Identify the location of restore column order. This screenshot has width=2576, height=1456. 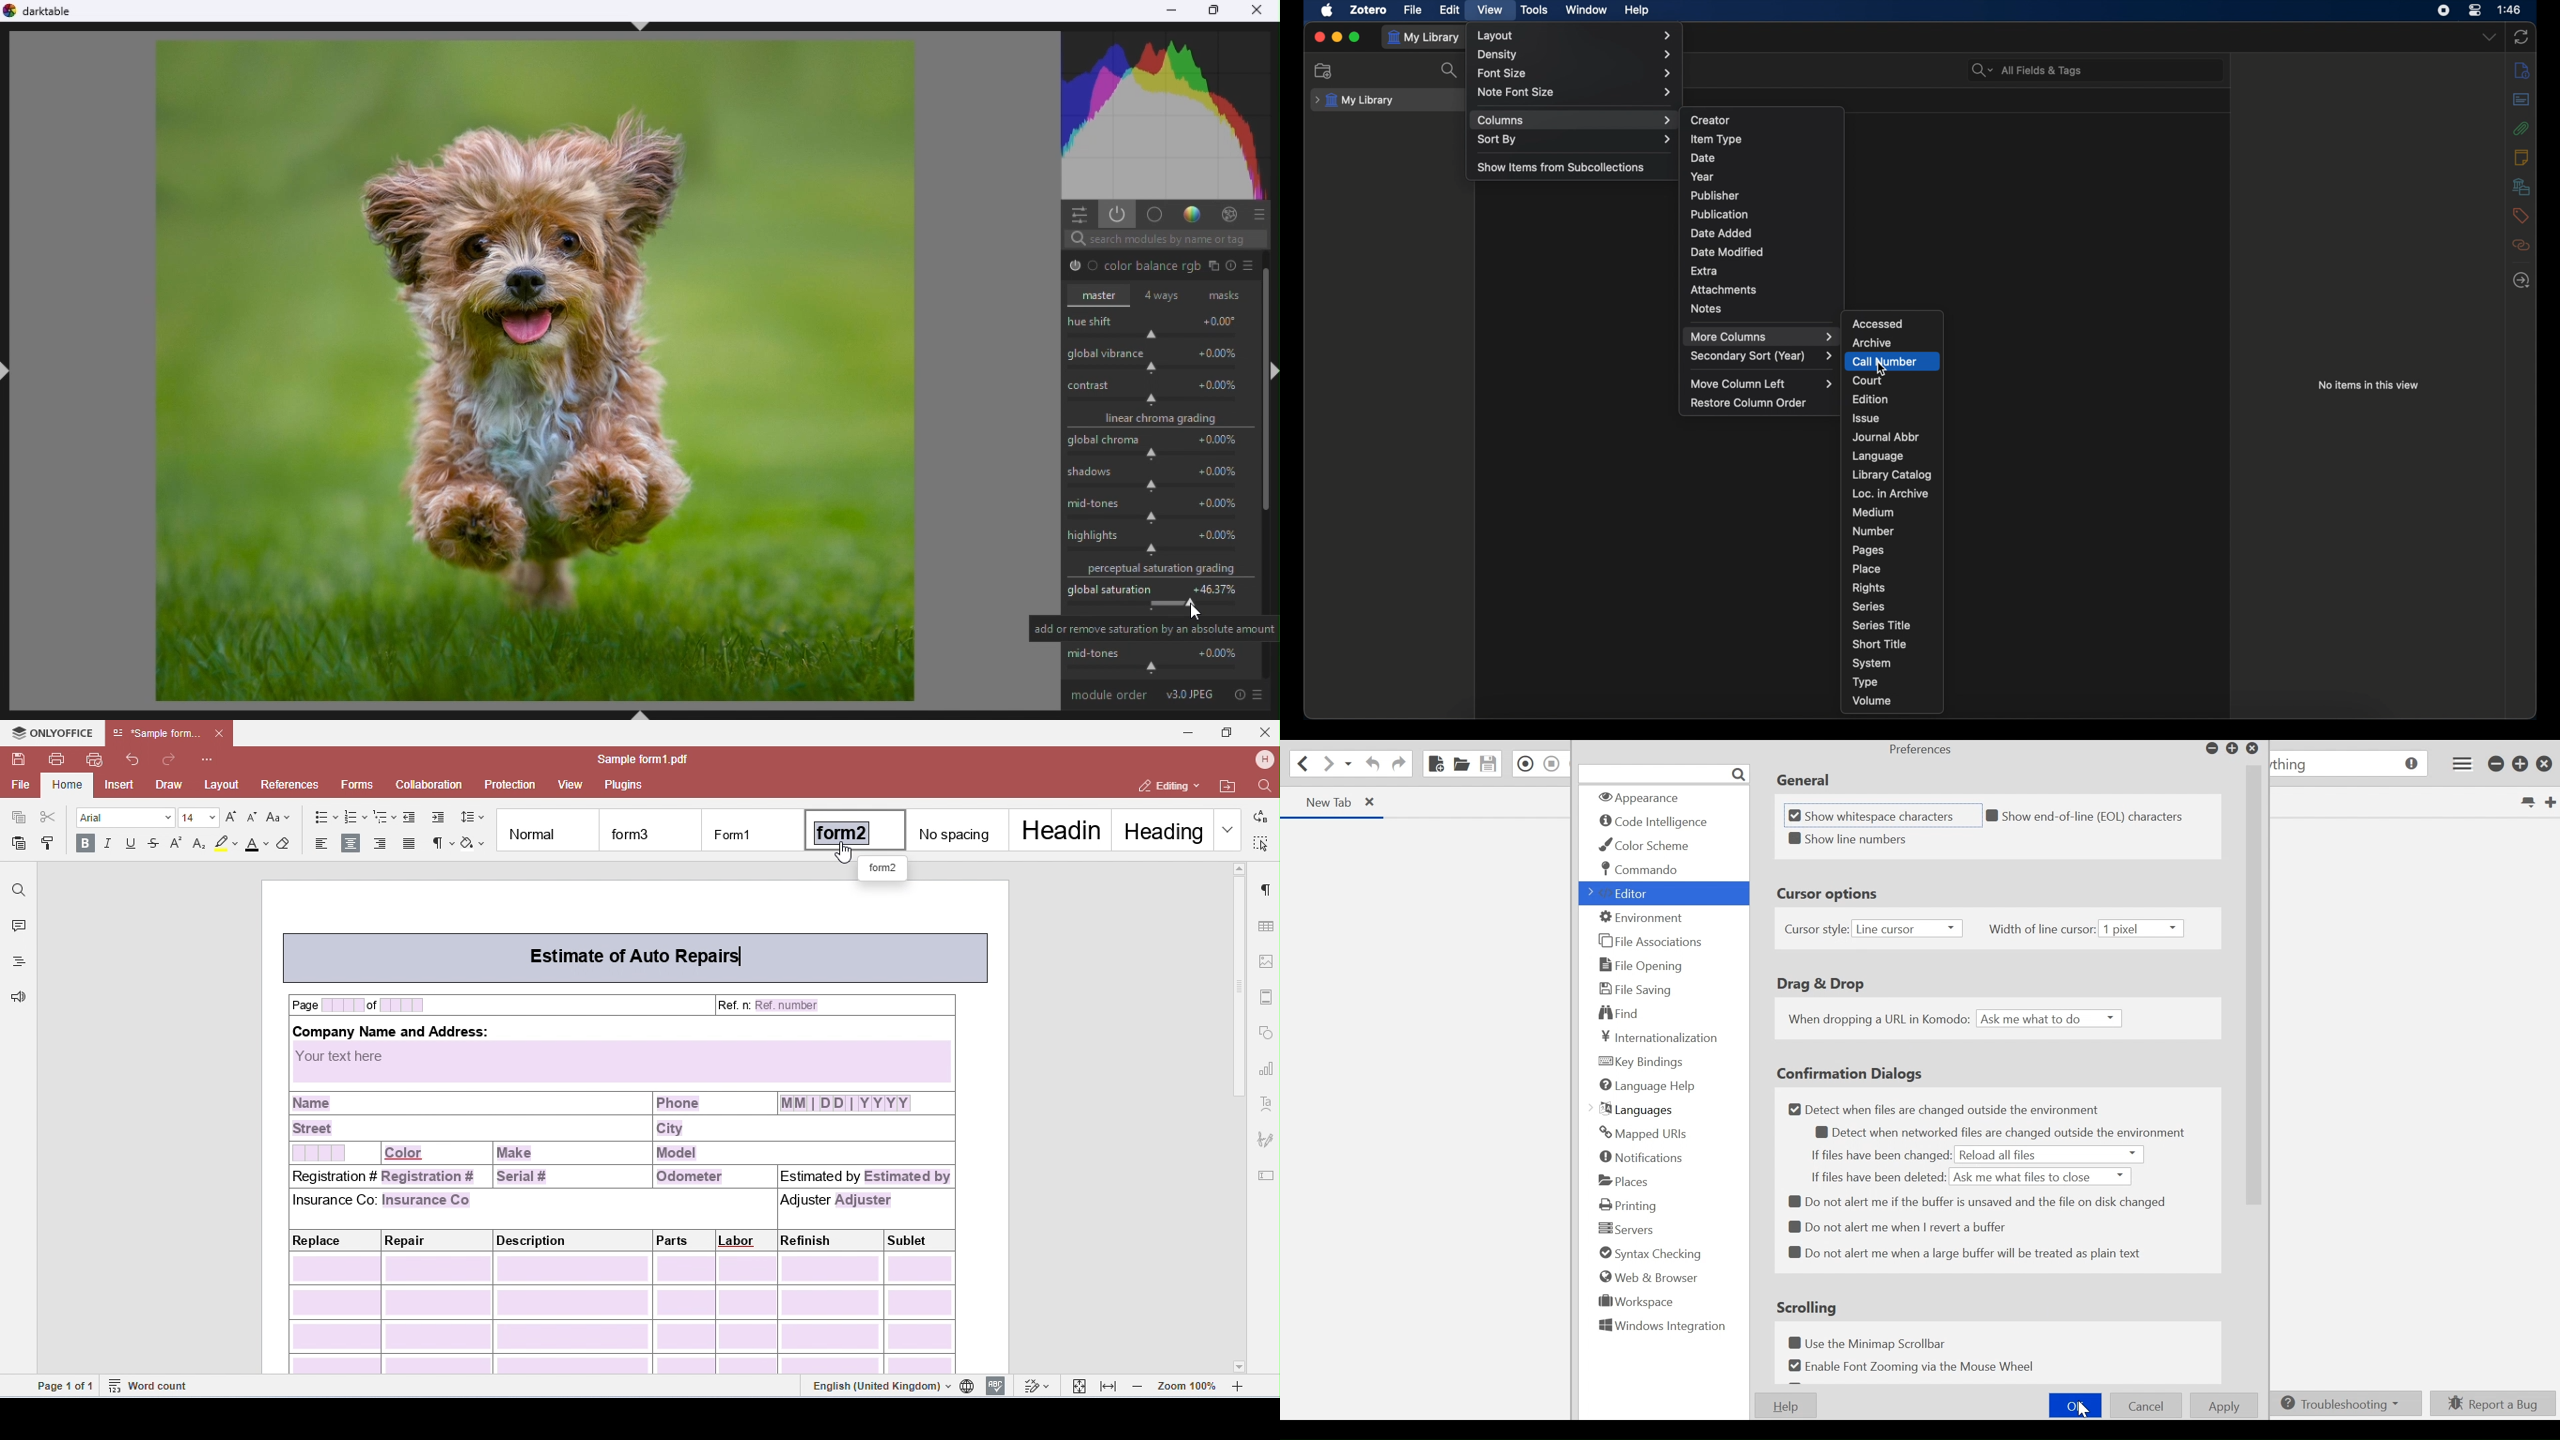
(1749, 403).